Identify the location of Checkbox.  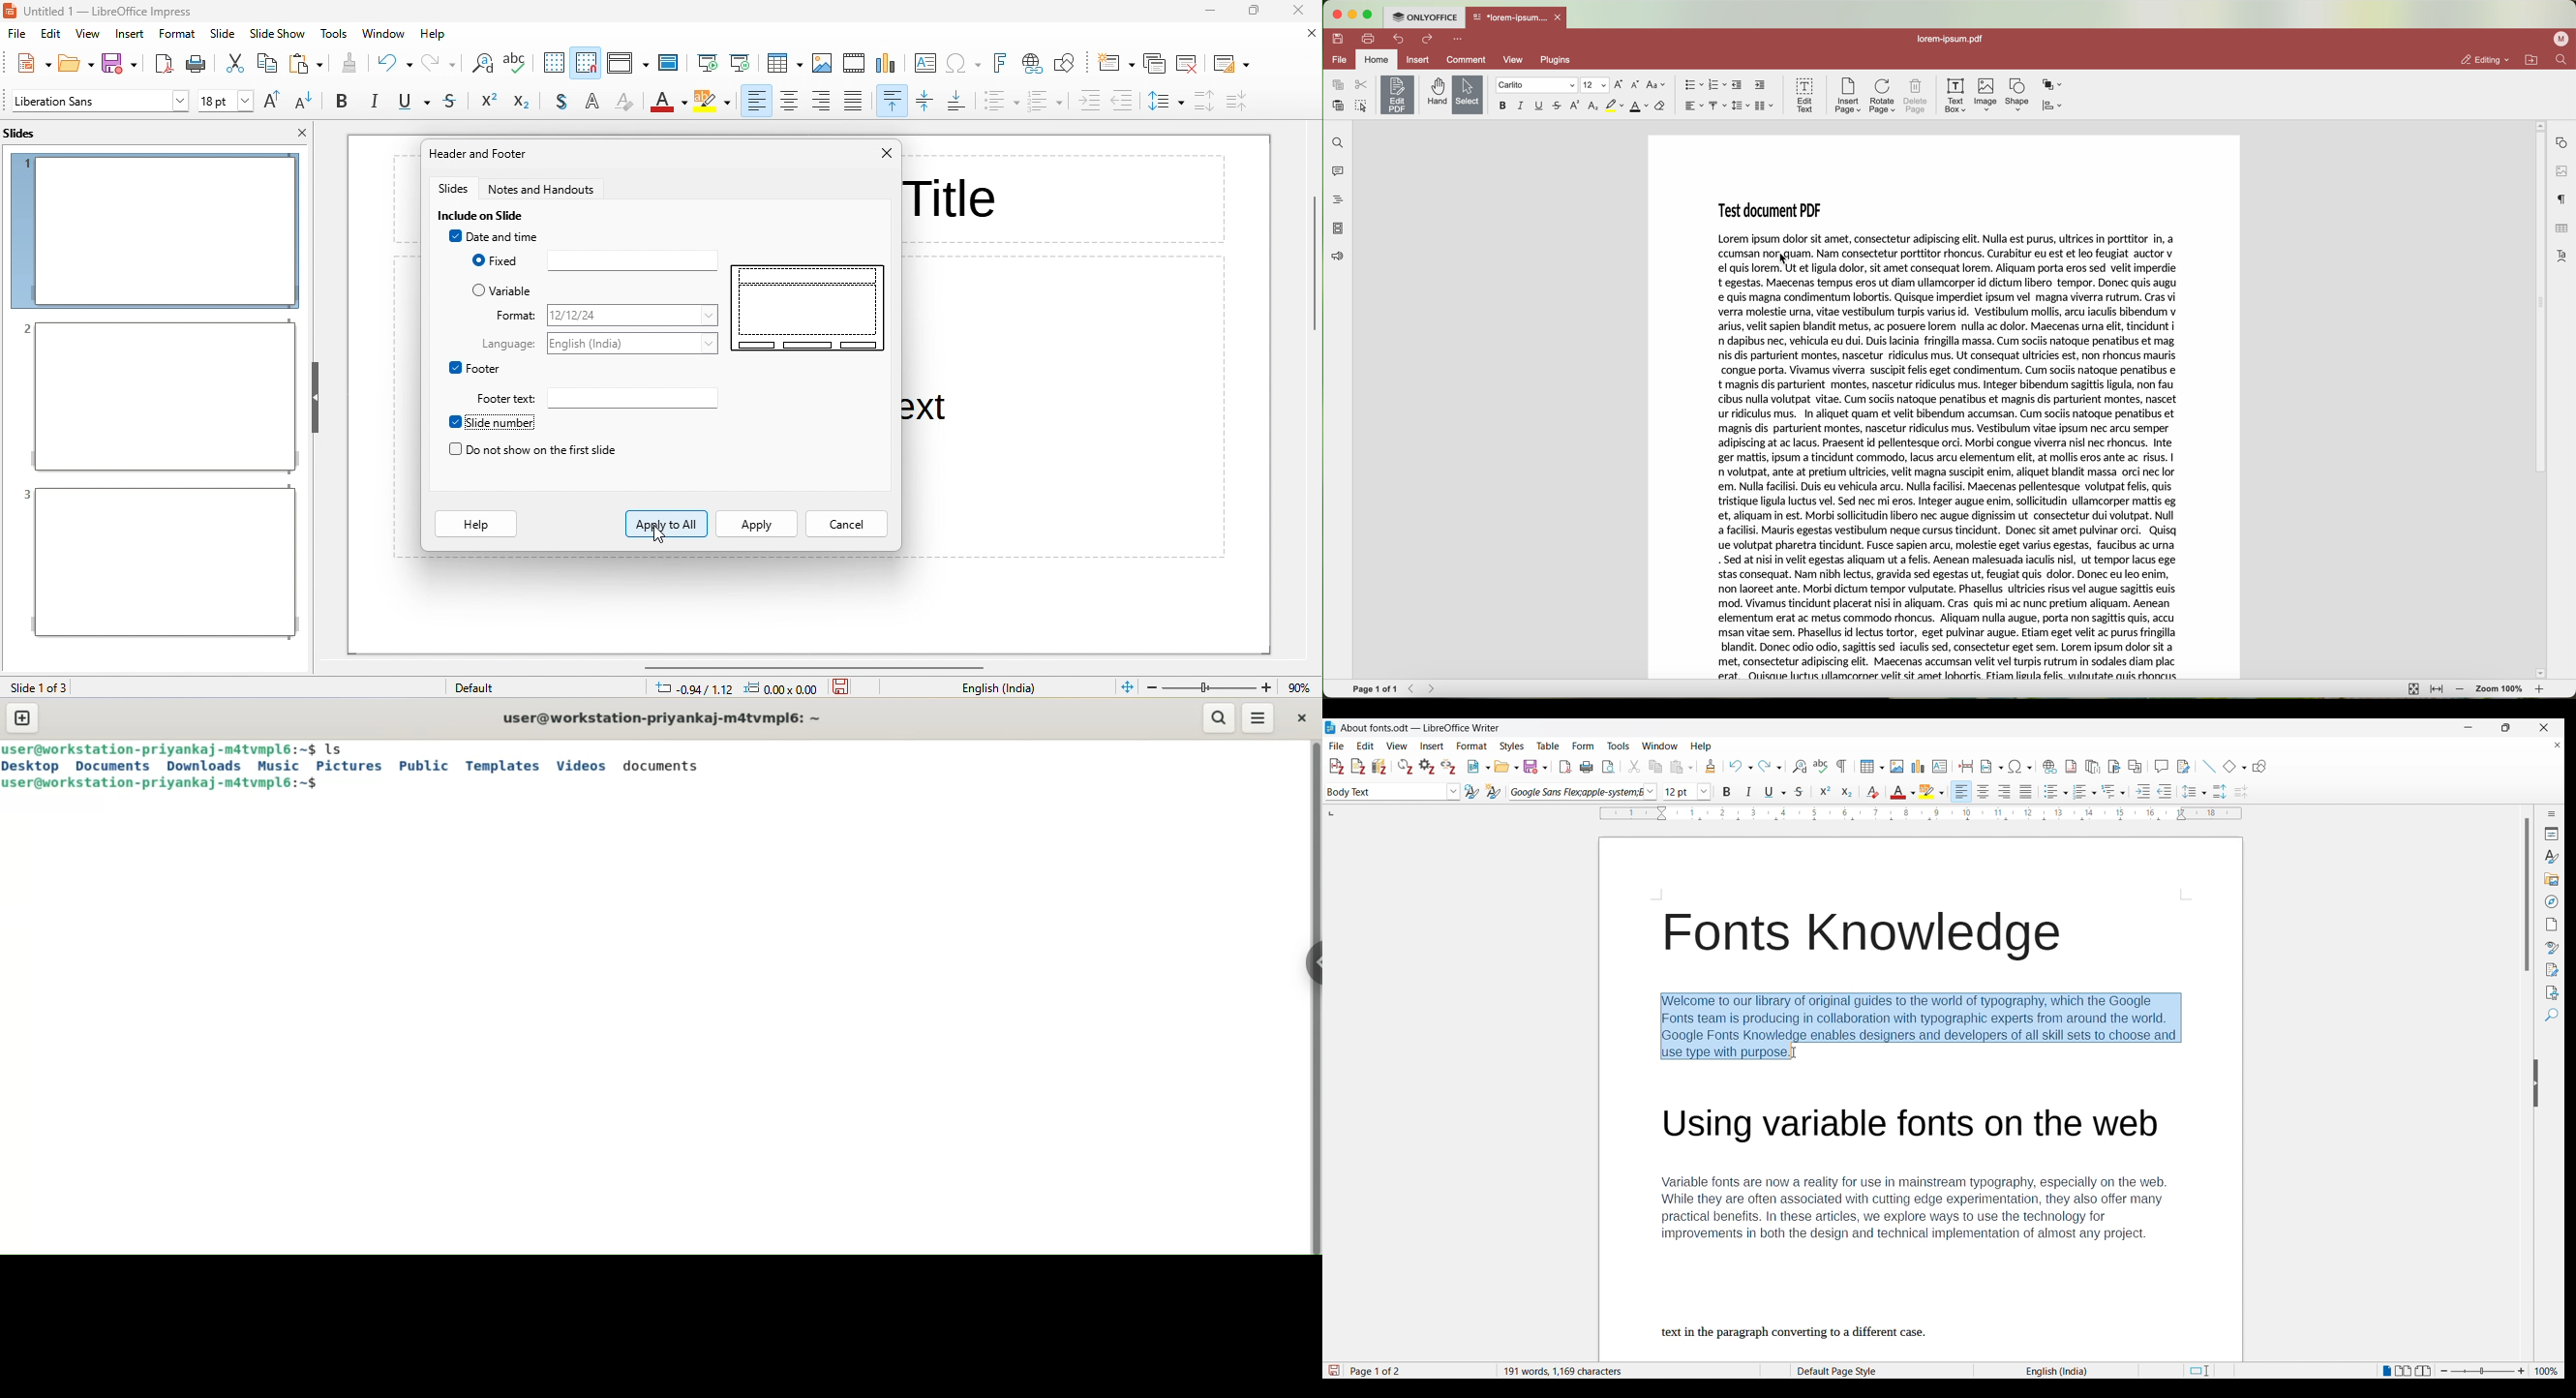
(454, 449).